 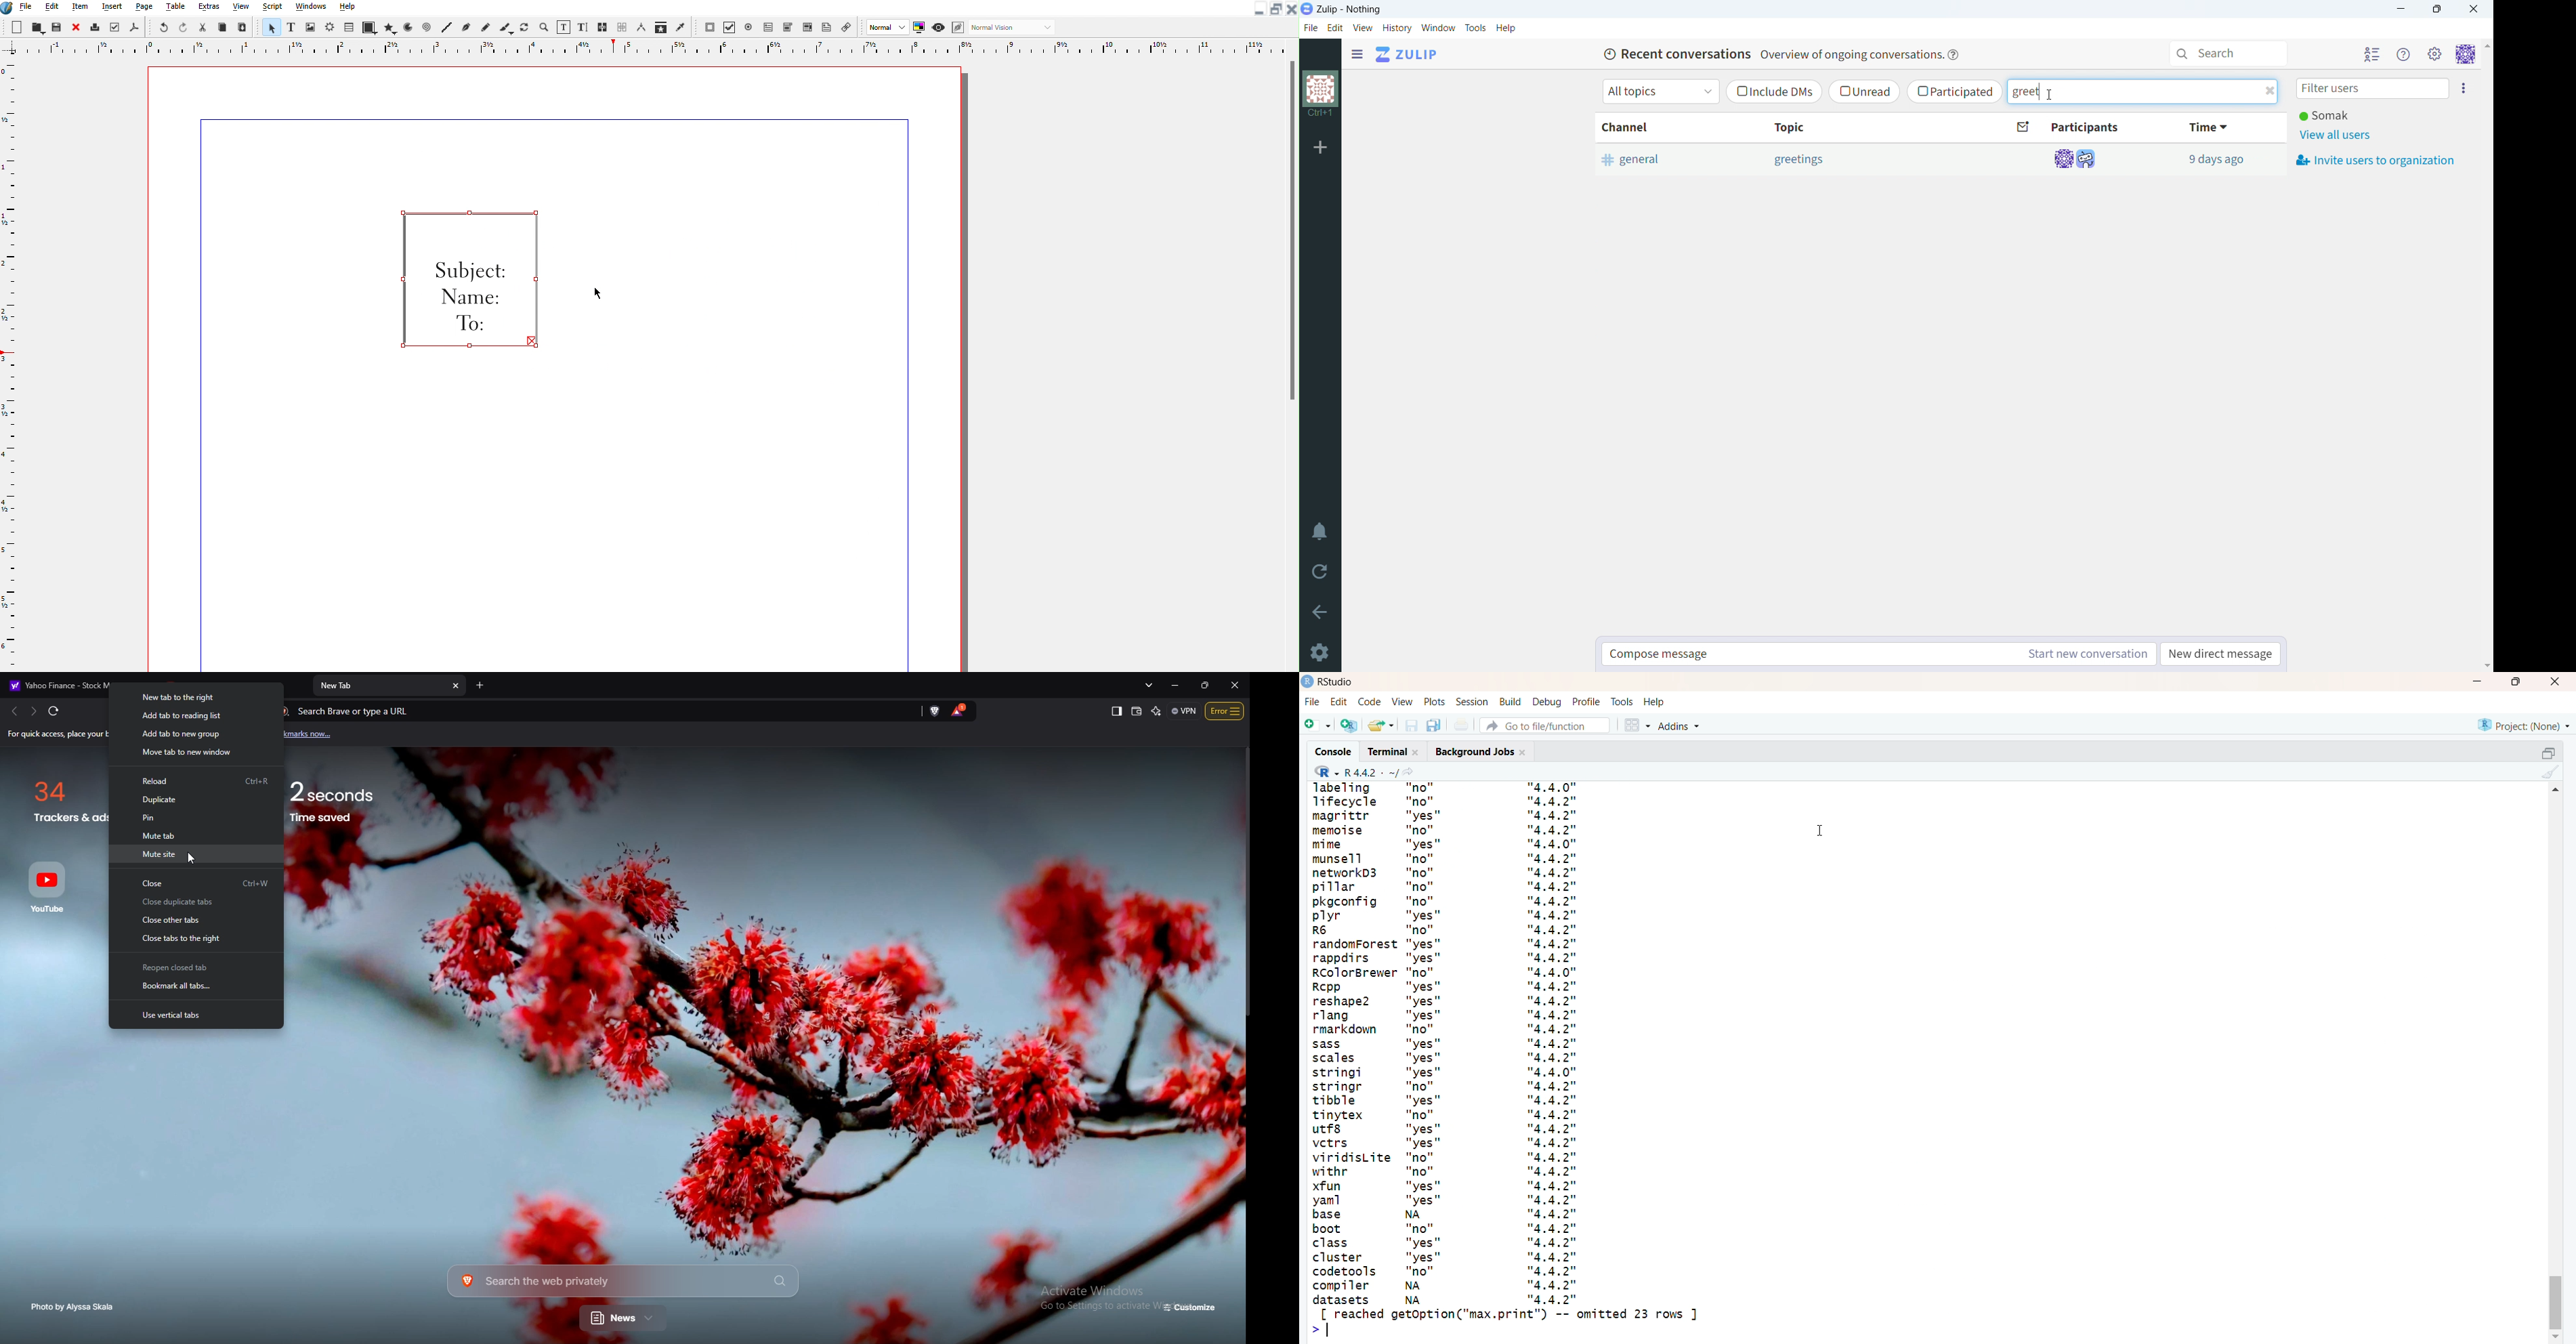 I want to click on Vertical Ruler, so click(x=12, y=364).